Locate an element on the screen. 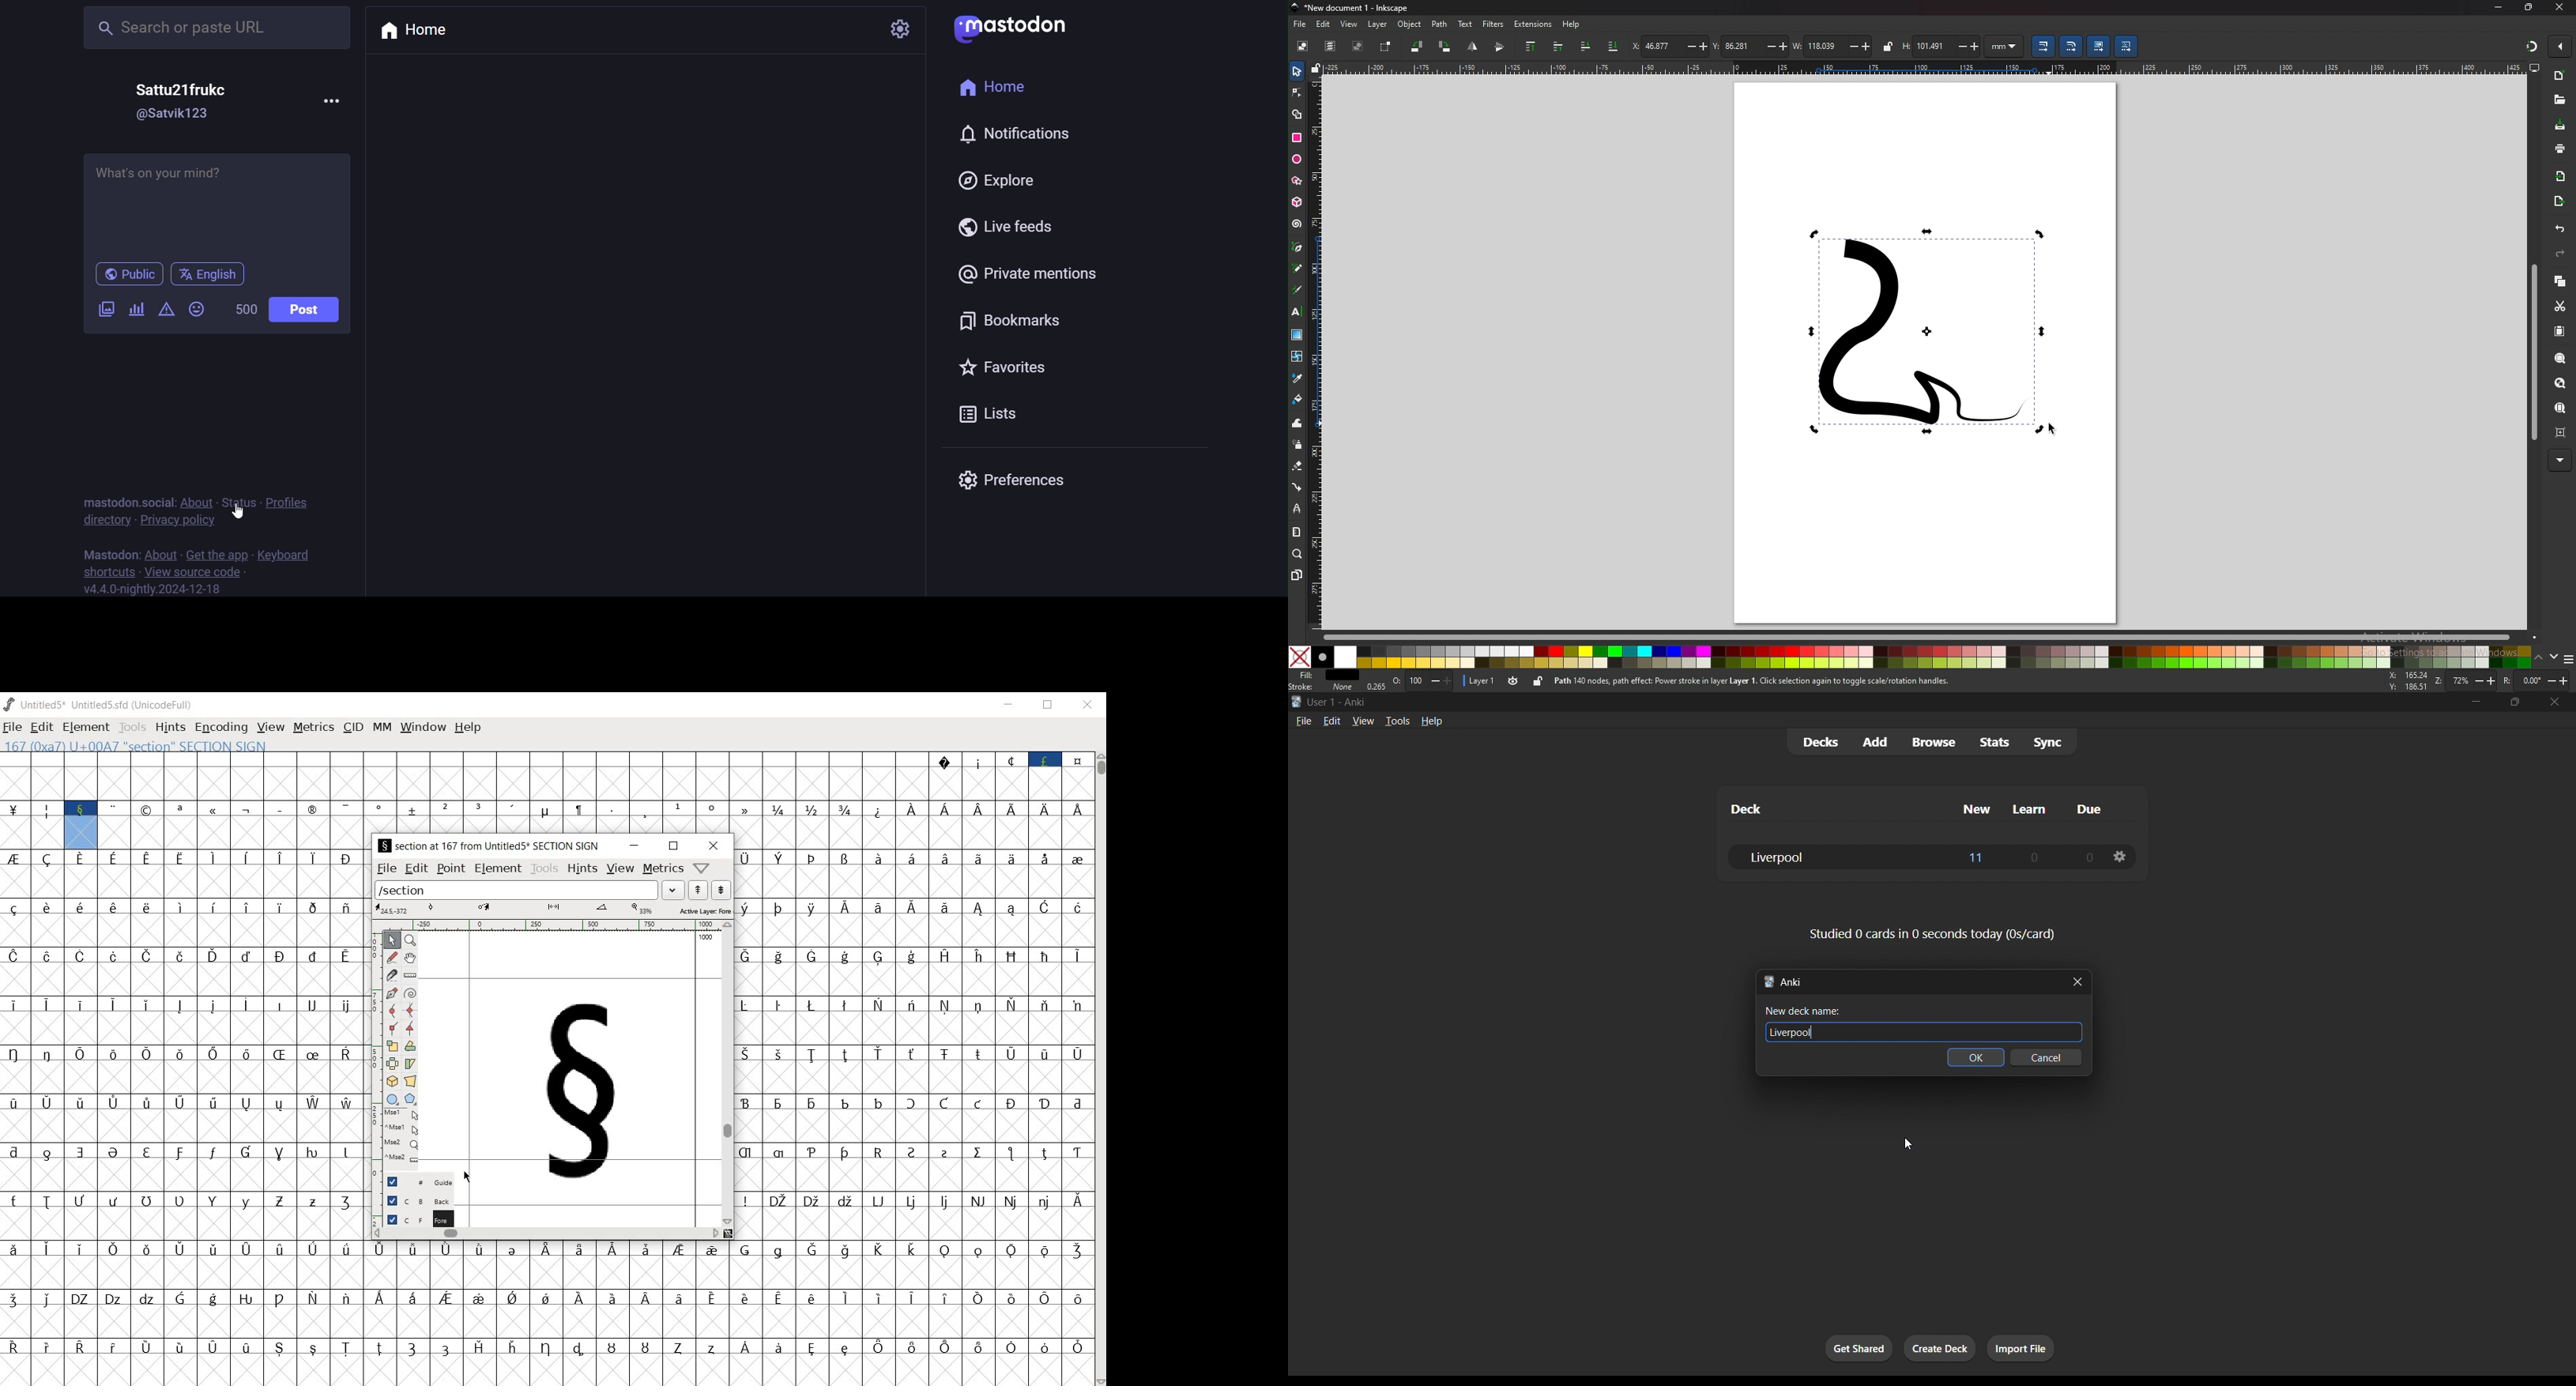 This screenshot has height=1400, width=2576. new column is located at coordinates (1977, 807).